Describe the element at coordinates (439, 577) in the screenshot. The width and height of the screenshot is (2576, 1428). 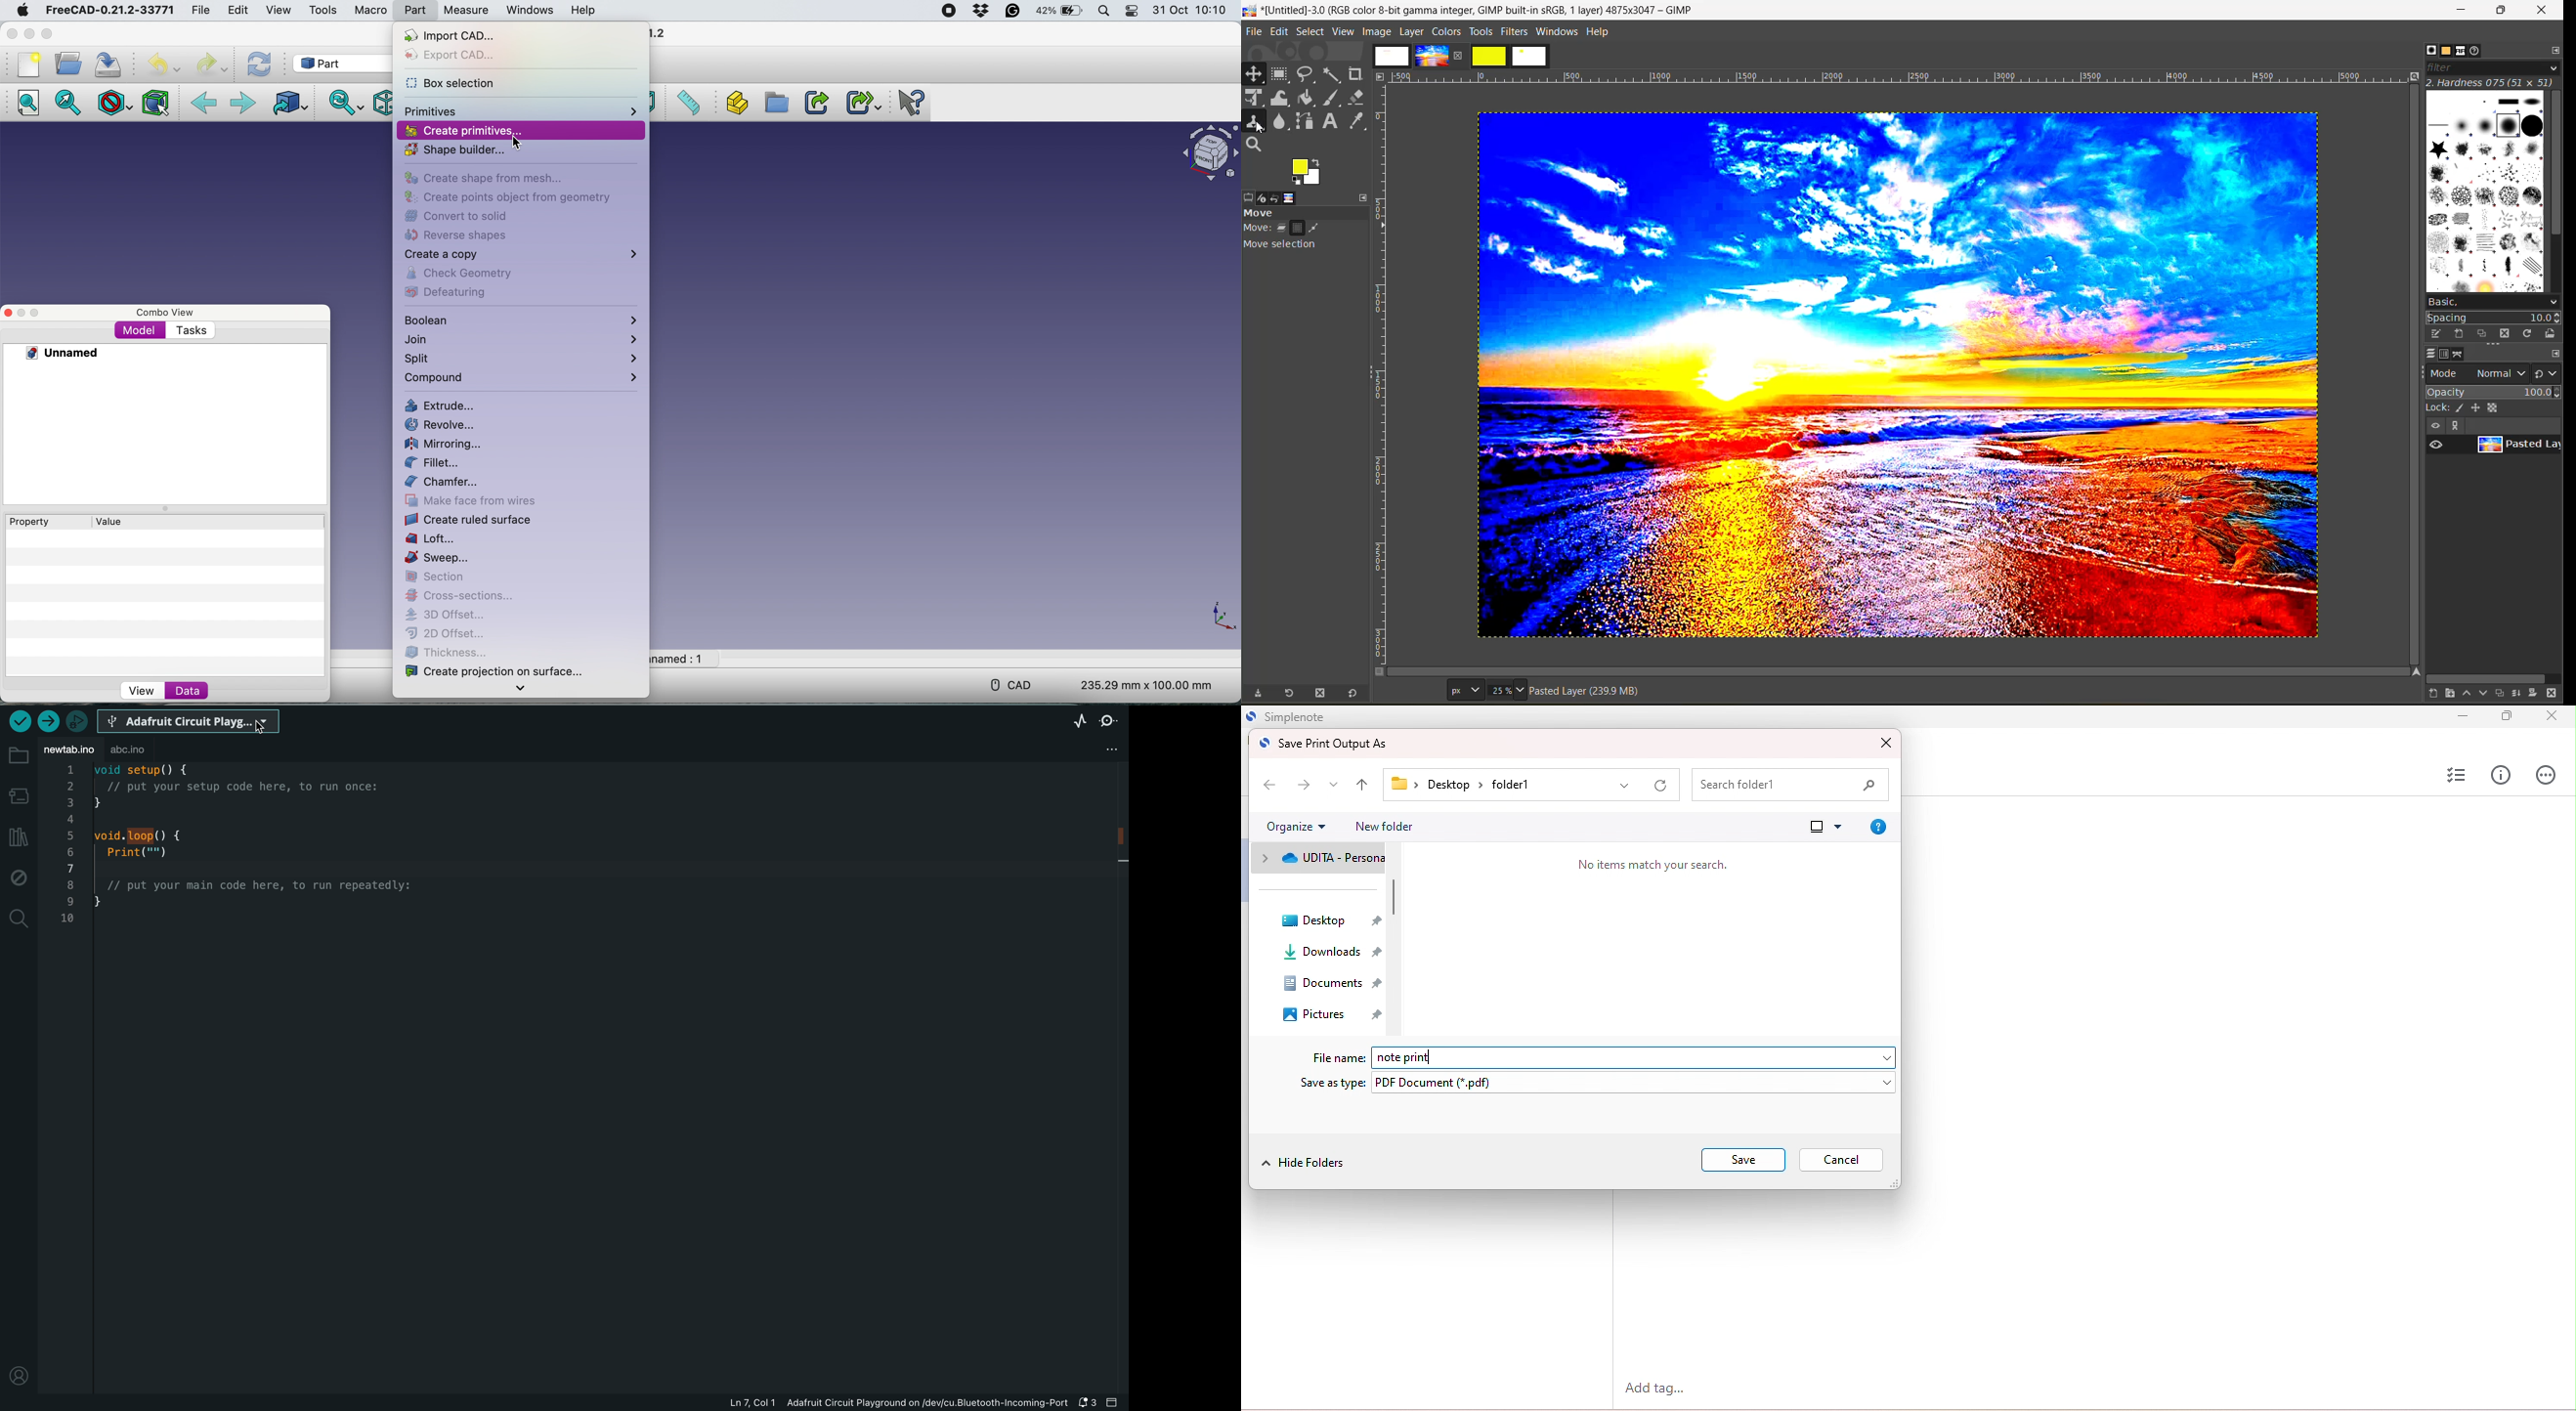
I see `section` at that location.